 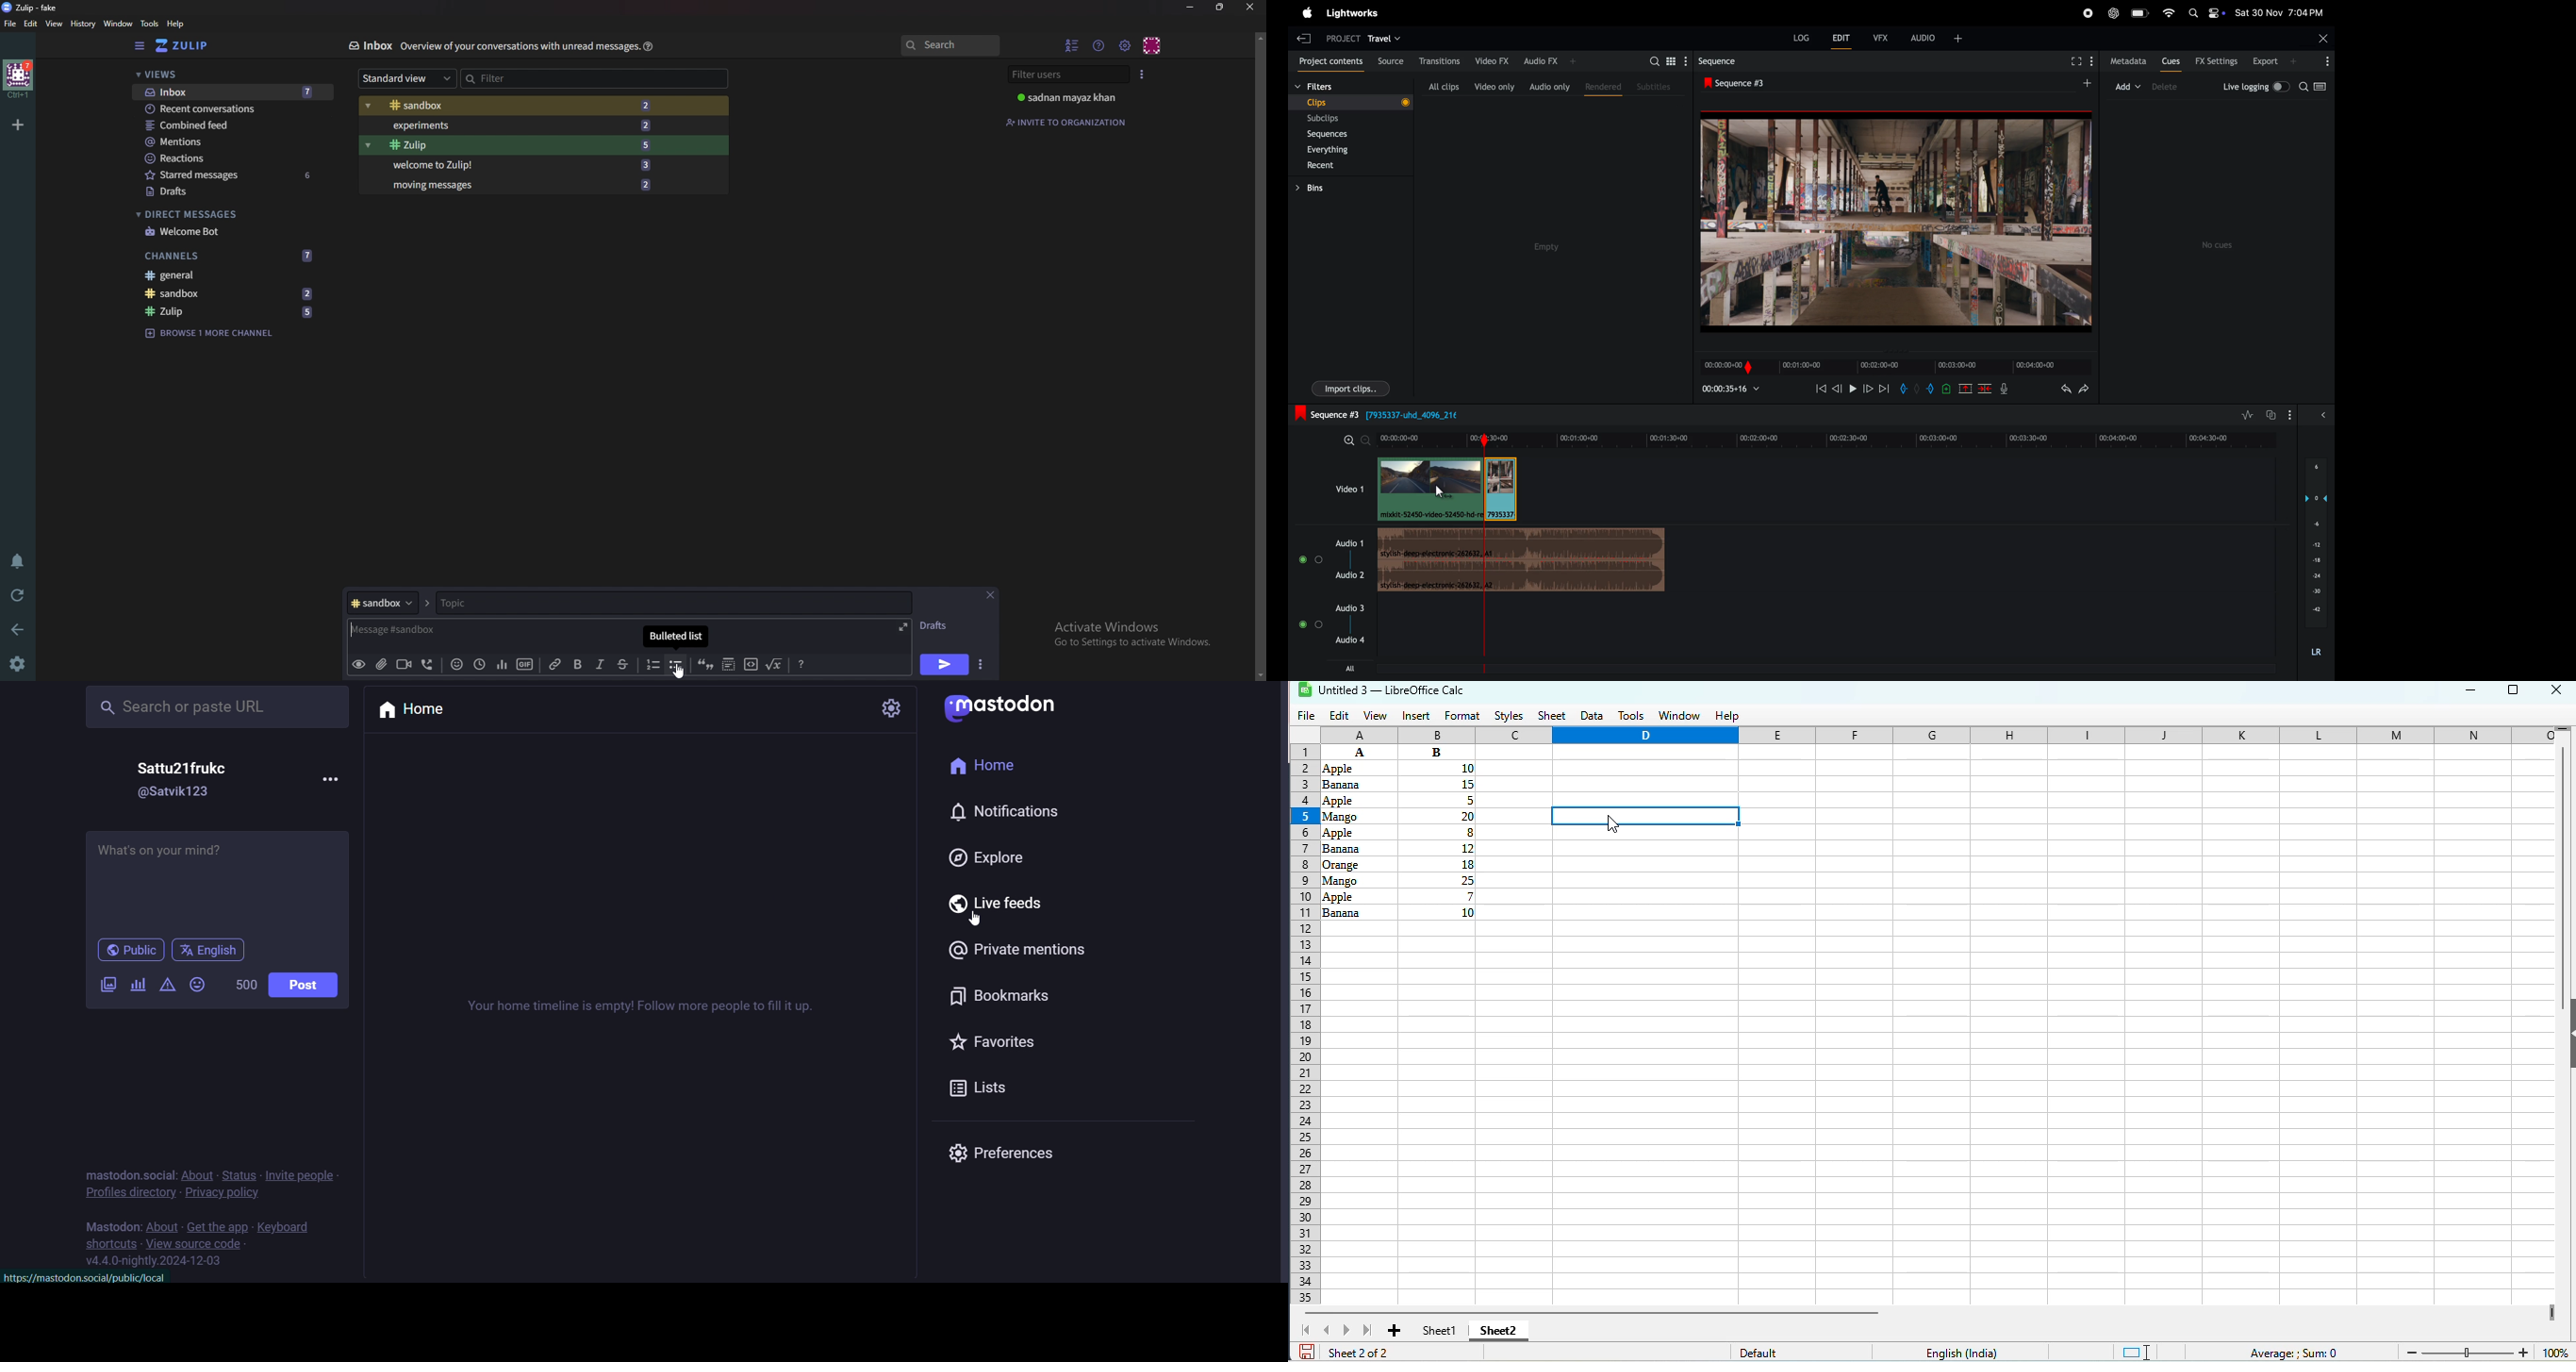 What do you see at coordinates (600, 665) in the screenshot?
I see `Italic` at bounding box center [600, 665].